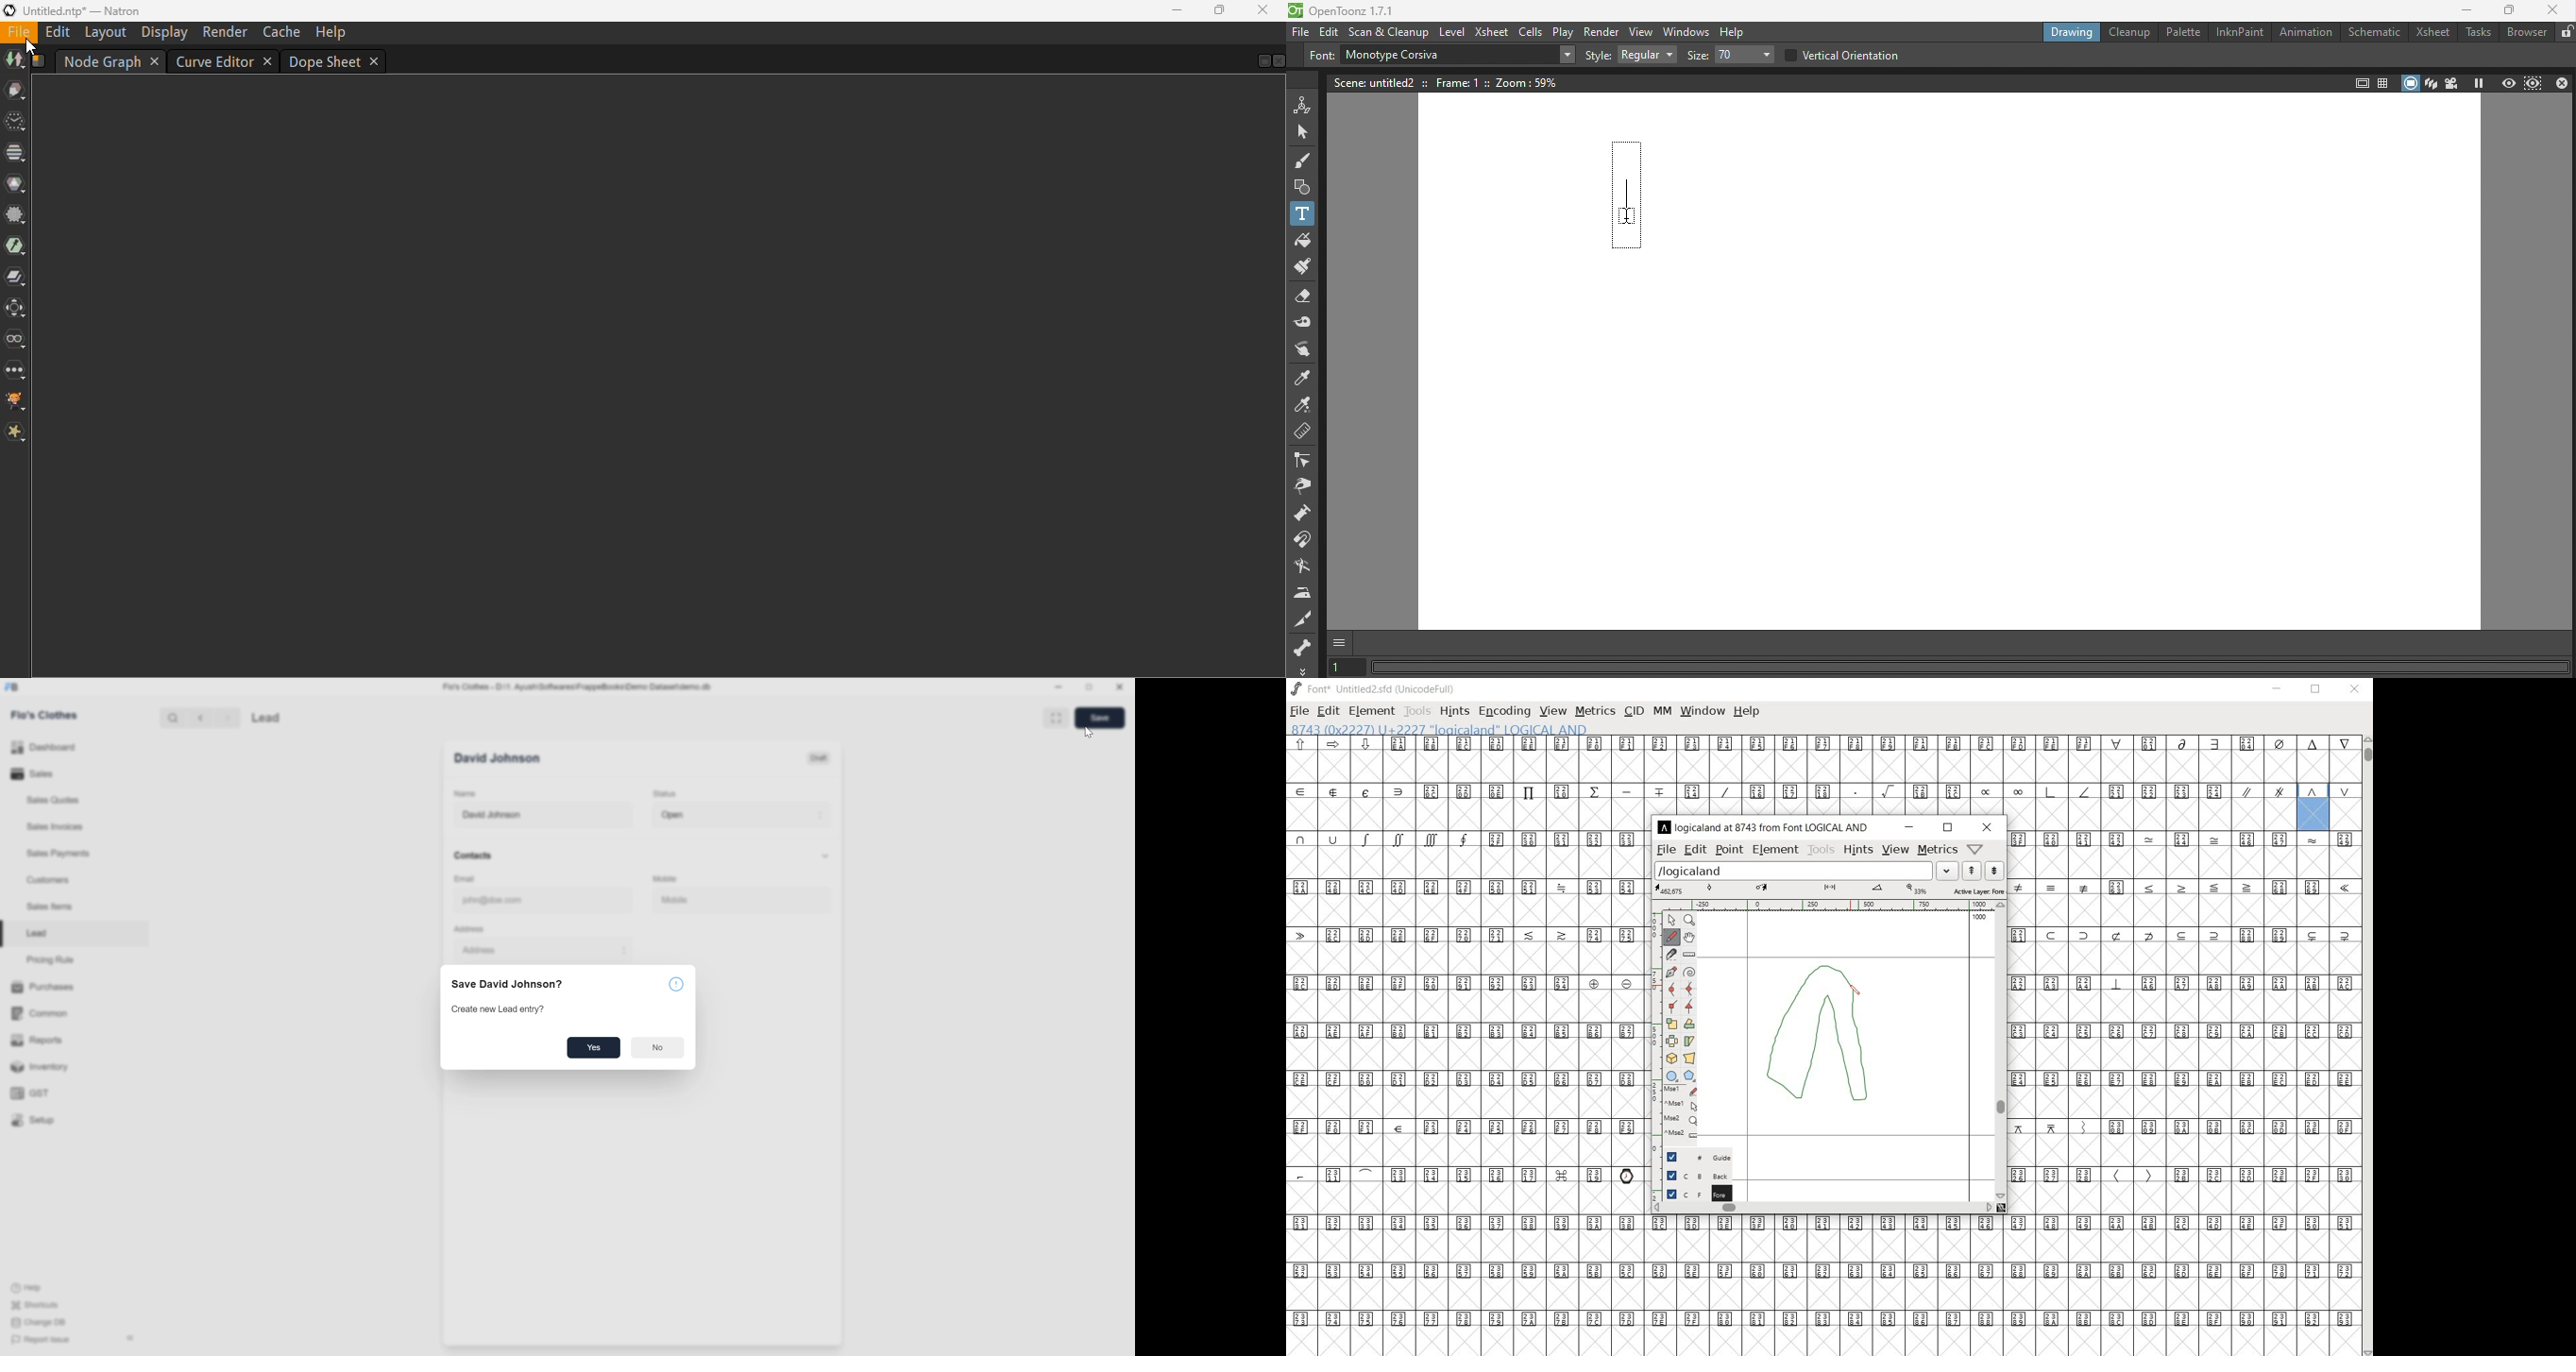  I want to click on Animate tool, so click(1303, 105).